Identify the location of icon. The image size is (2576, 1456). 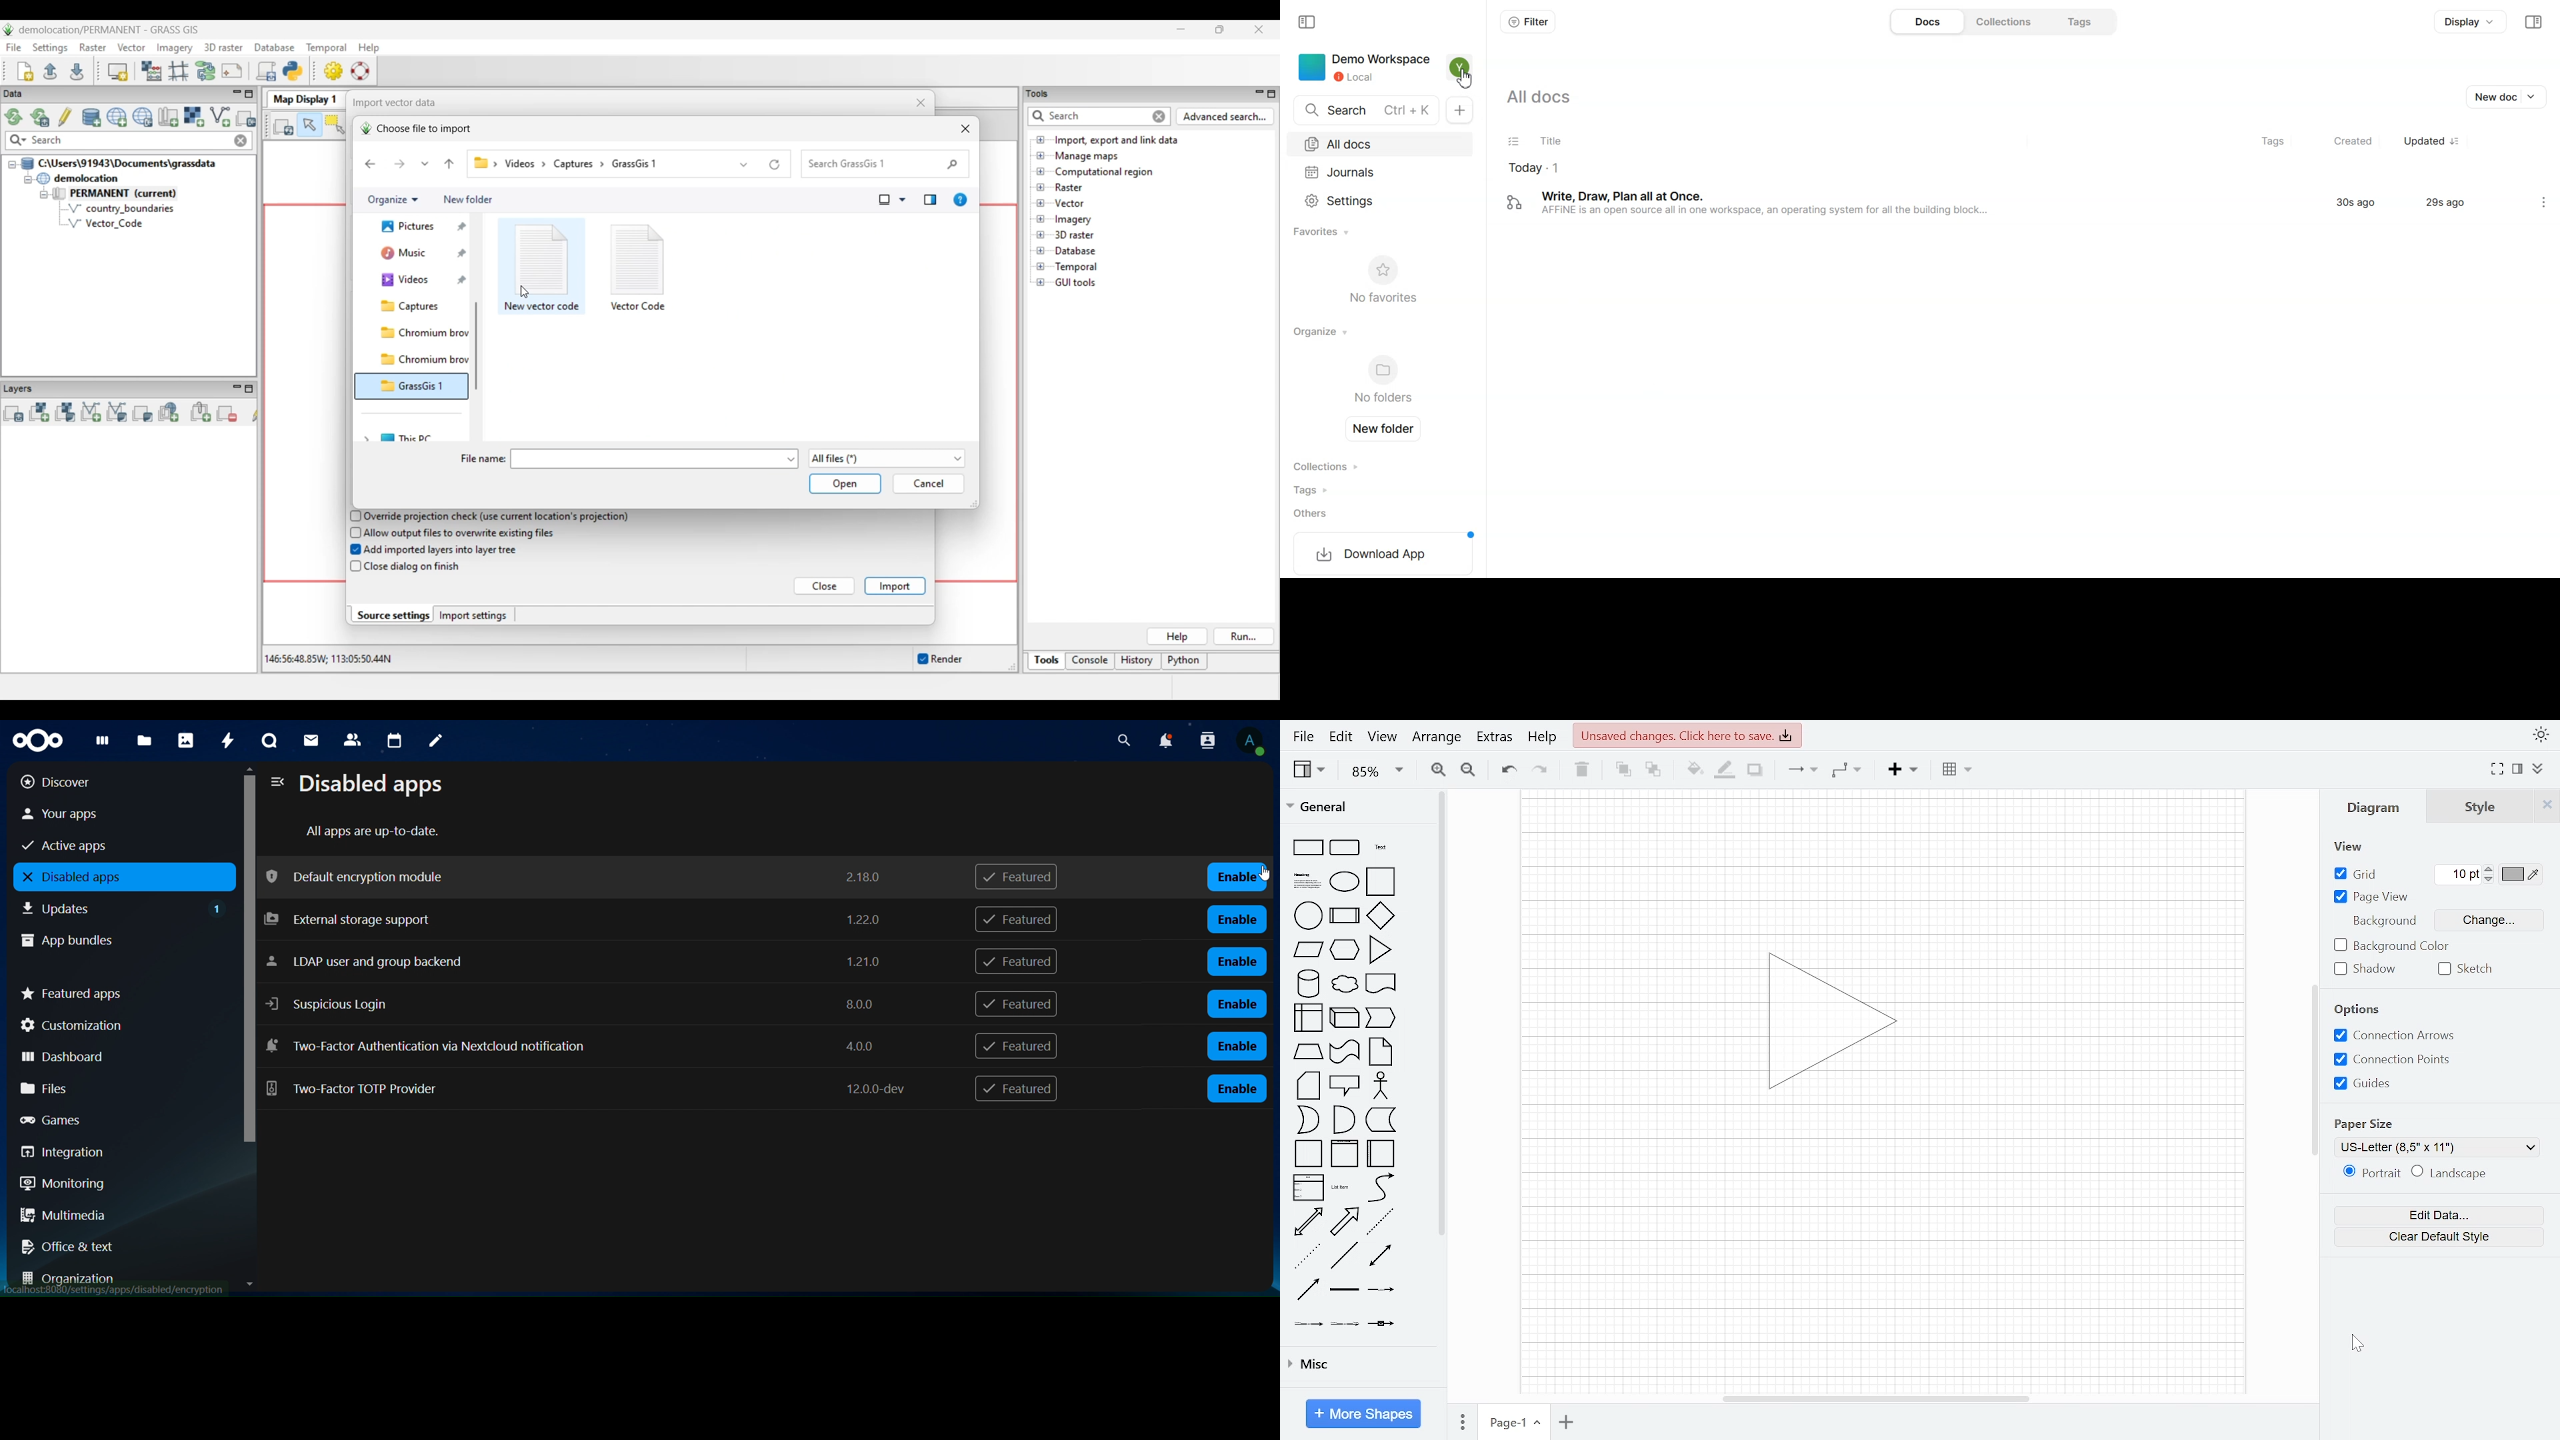
(35, 739).